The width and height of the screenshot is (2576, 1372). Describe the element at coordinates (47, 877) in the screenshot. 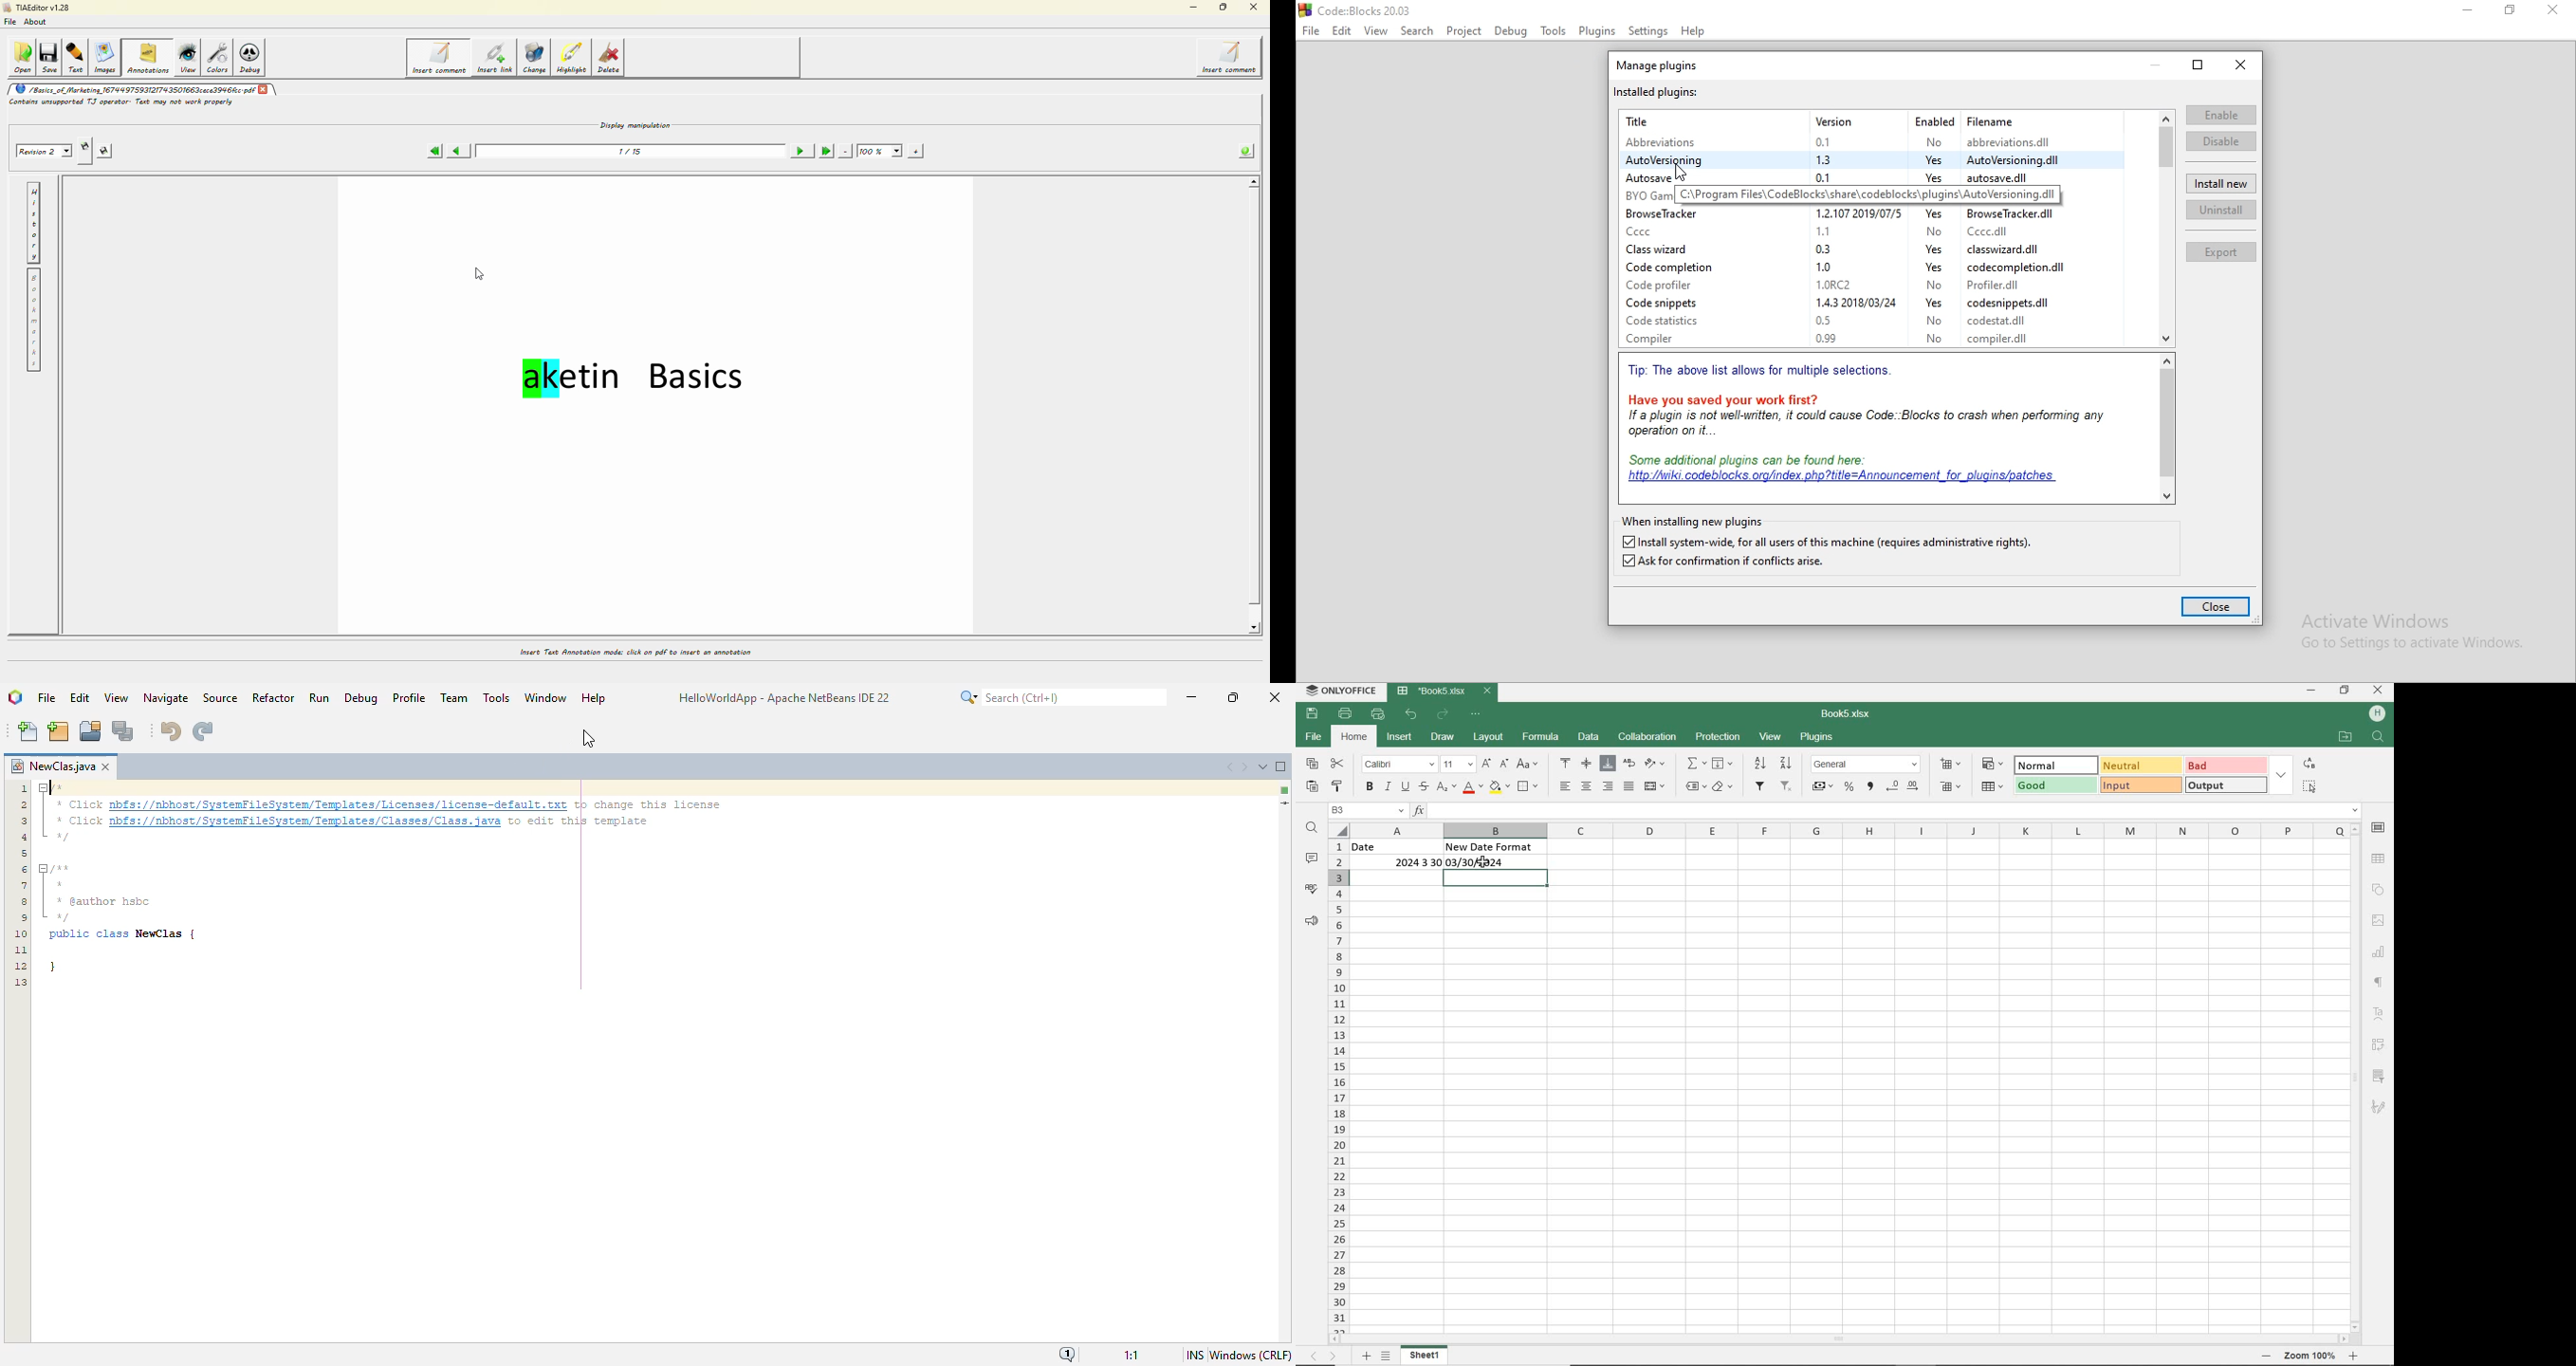

I see `cursor` at that location.